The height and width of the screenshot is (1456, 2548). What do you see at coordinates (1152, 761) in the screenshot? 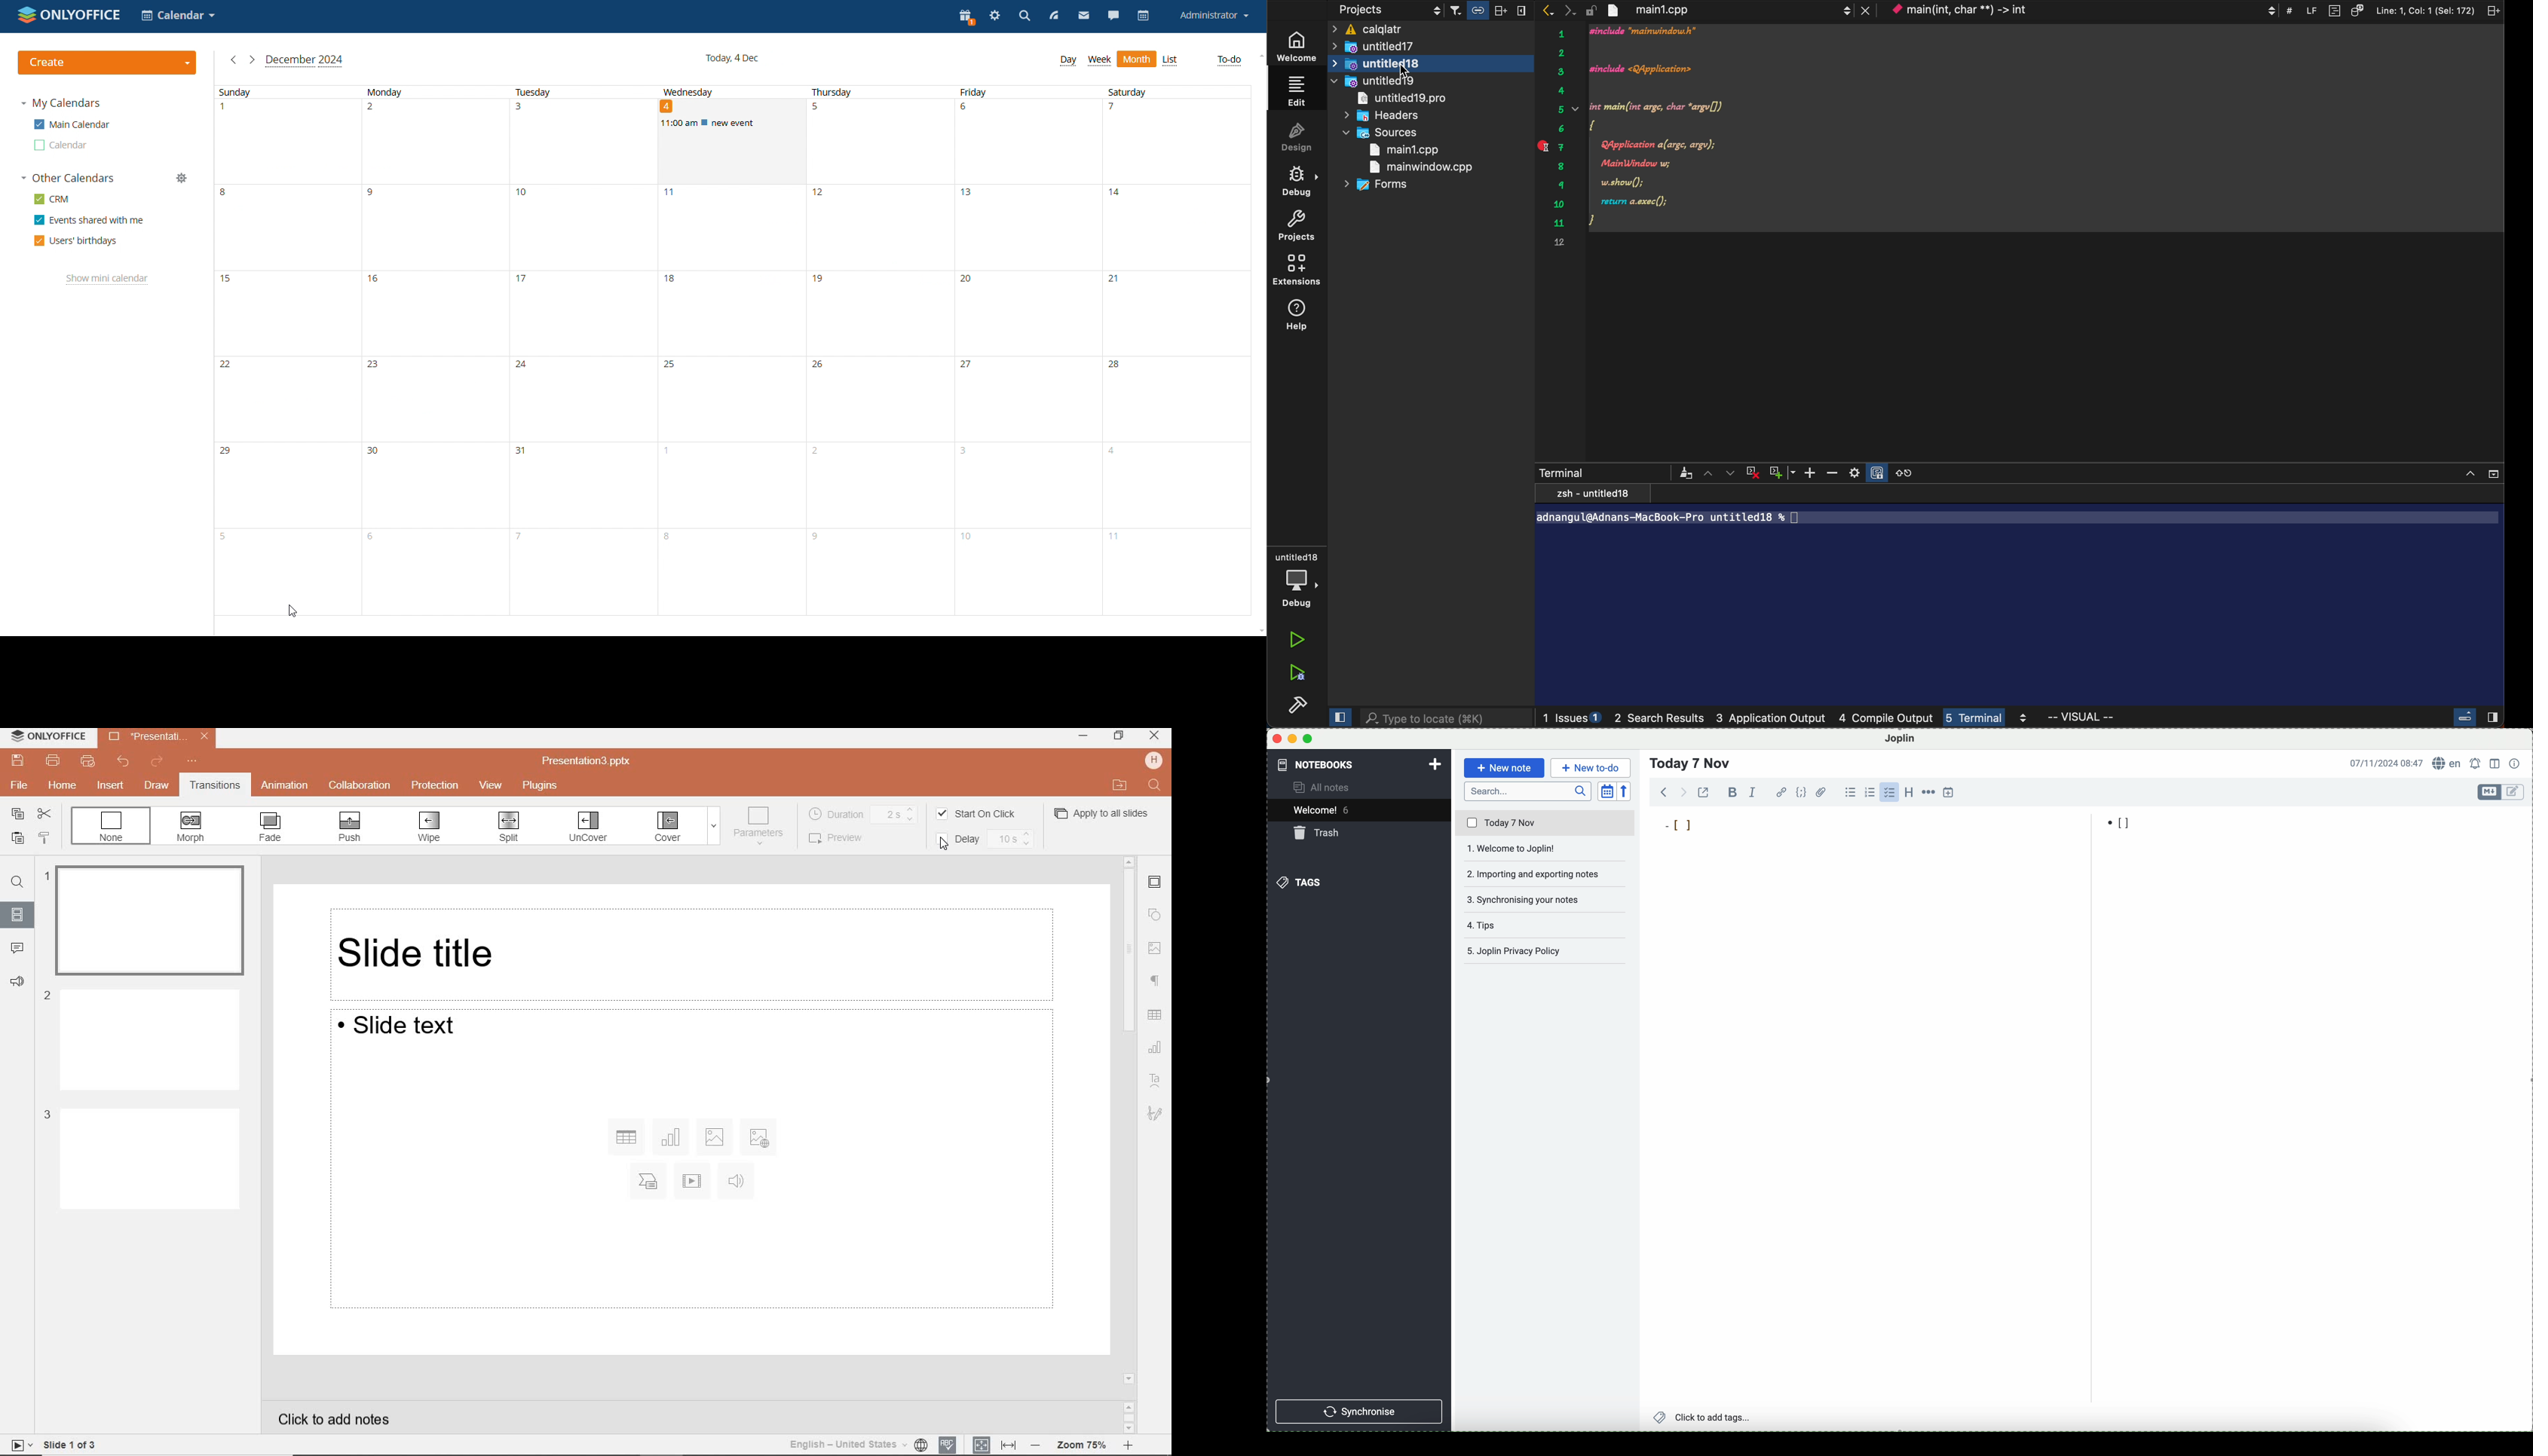
I see `HP` at bounding box center [1152, 761].